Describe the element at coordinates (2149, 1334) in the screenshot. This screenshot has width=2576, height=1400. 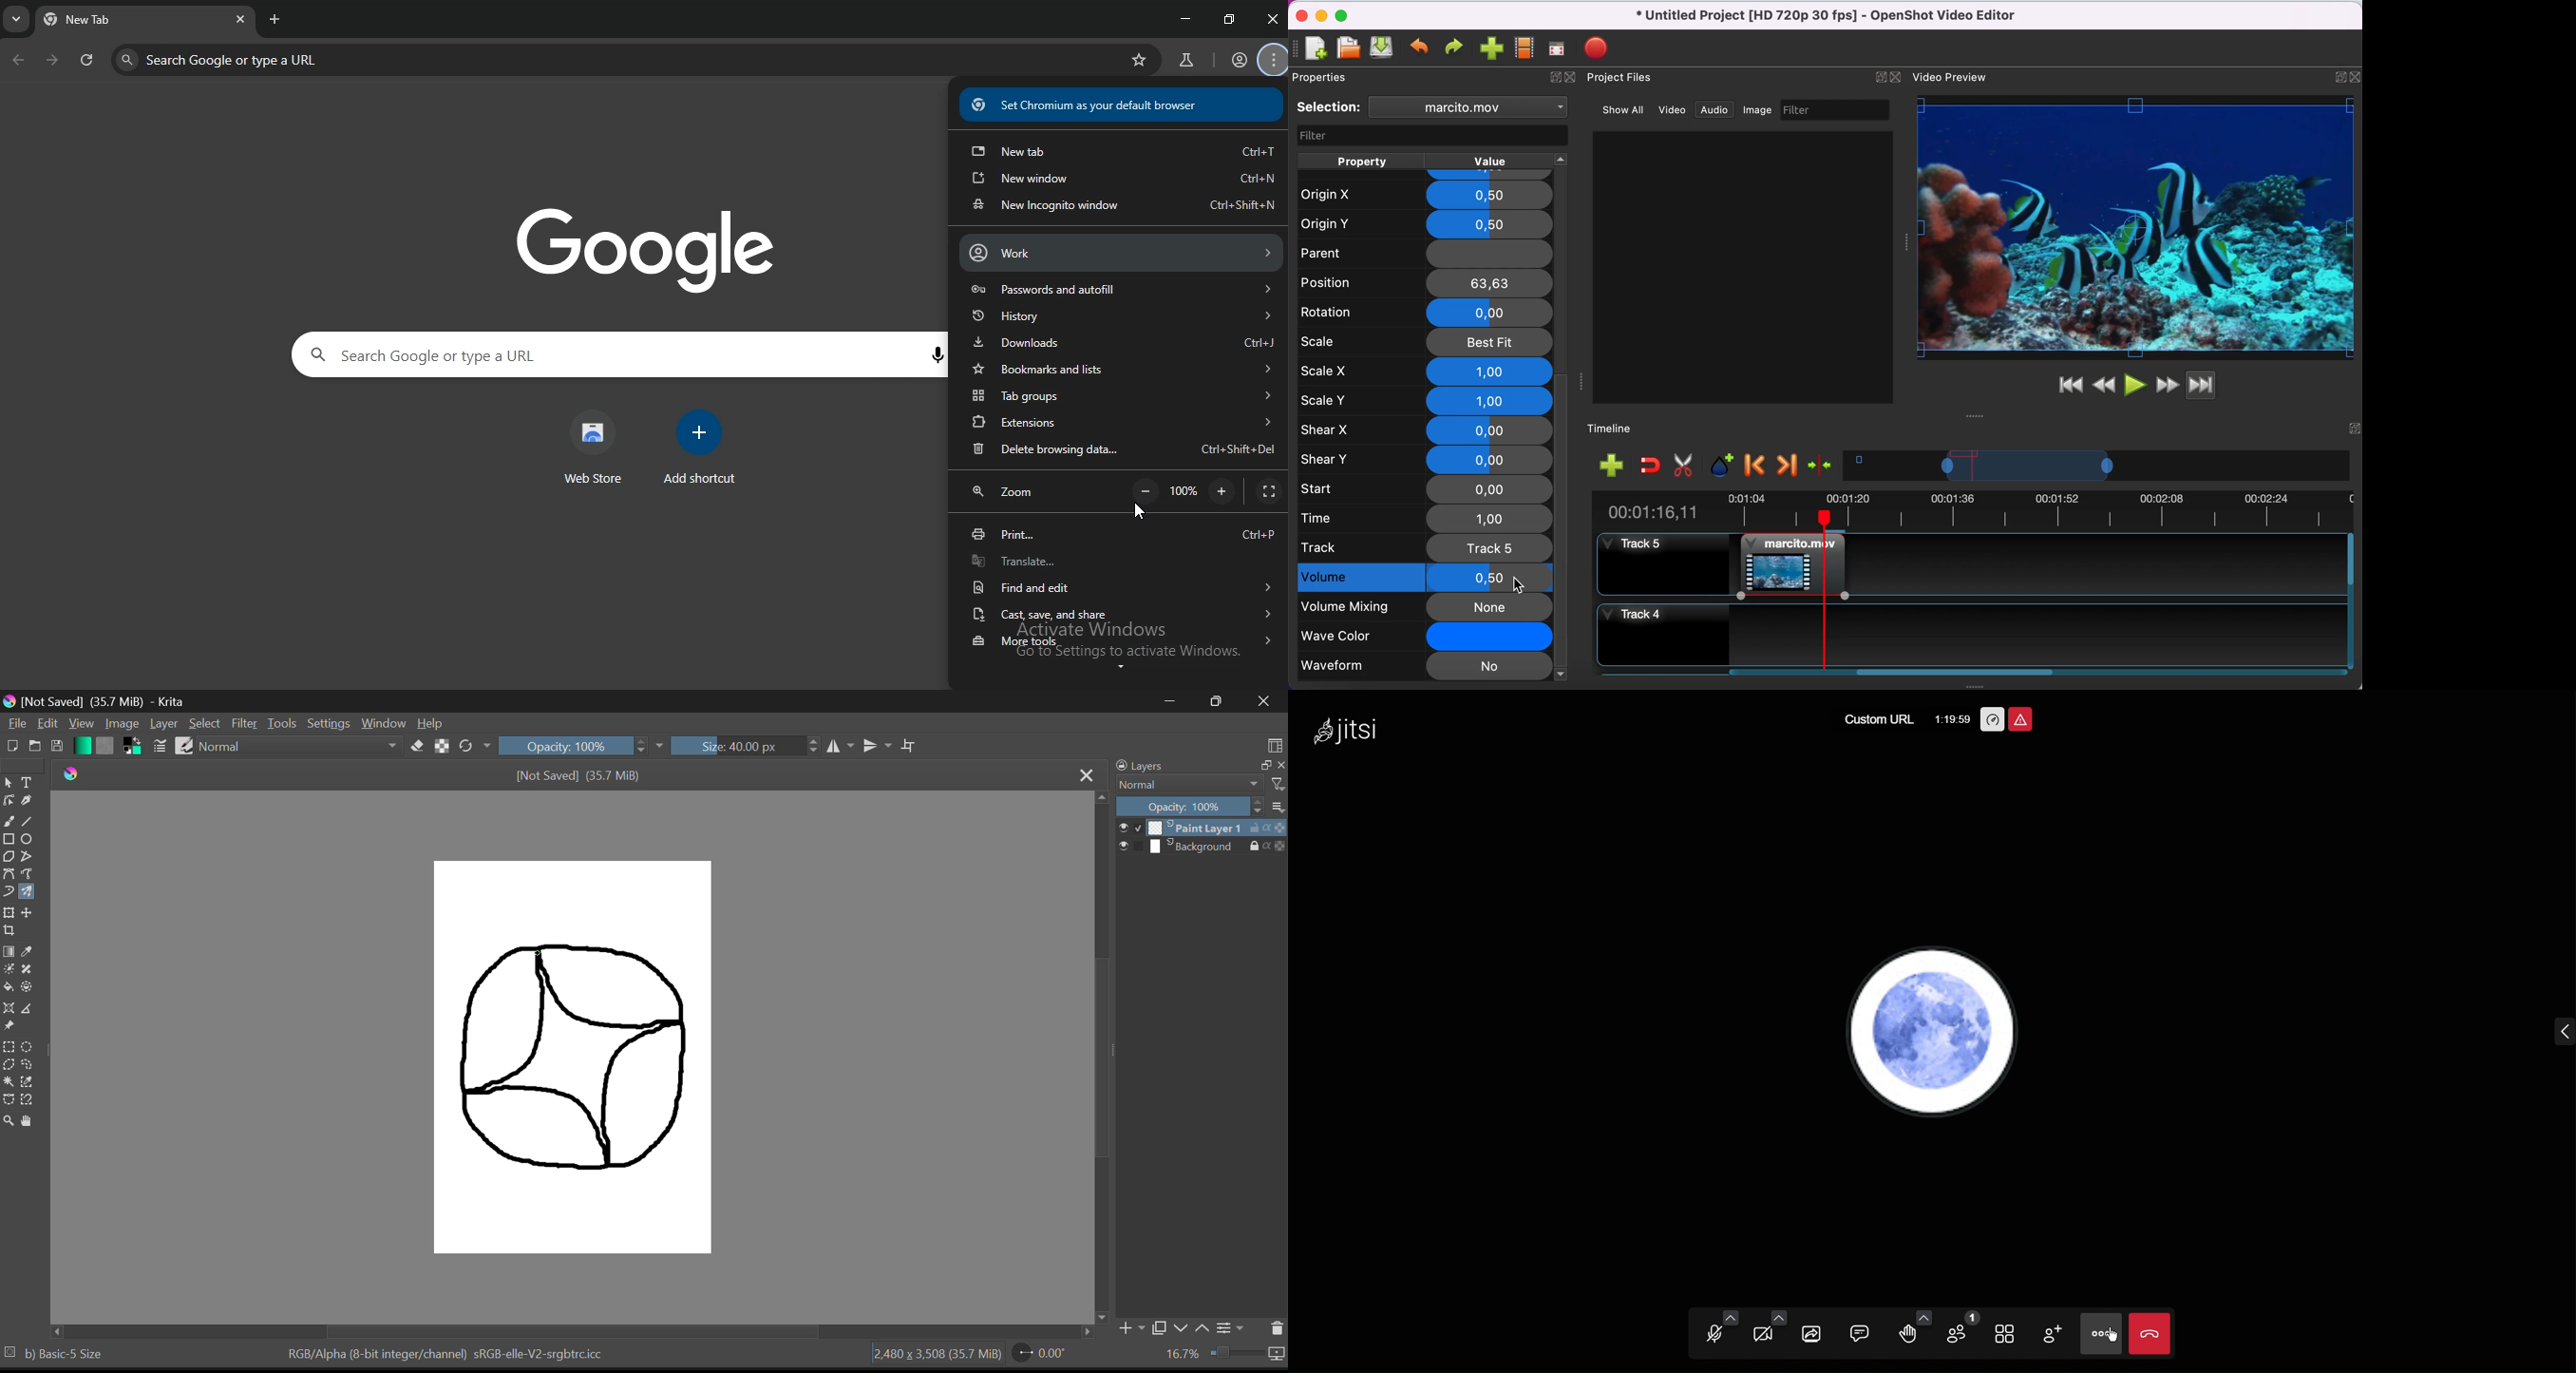
I see `Close Call` at that location.